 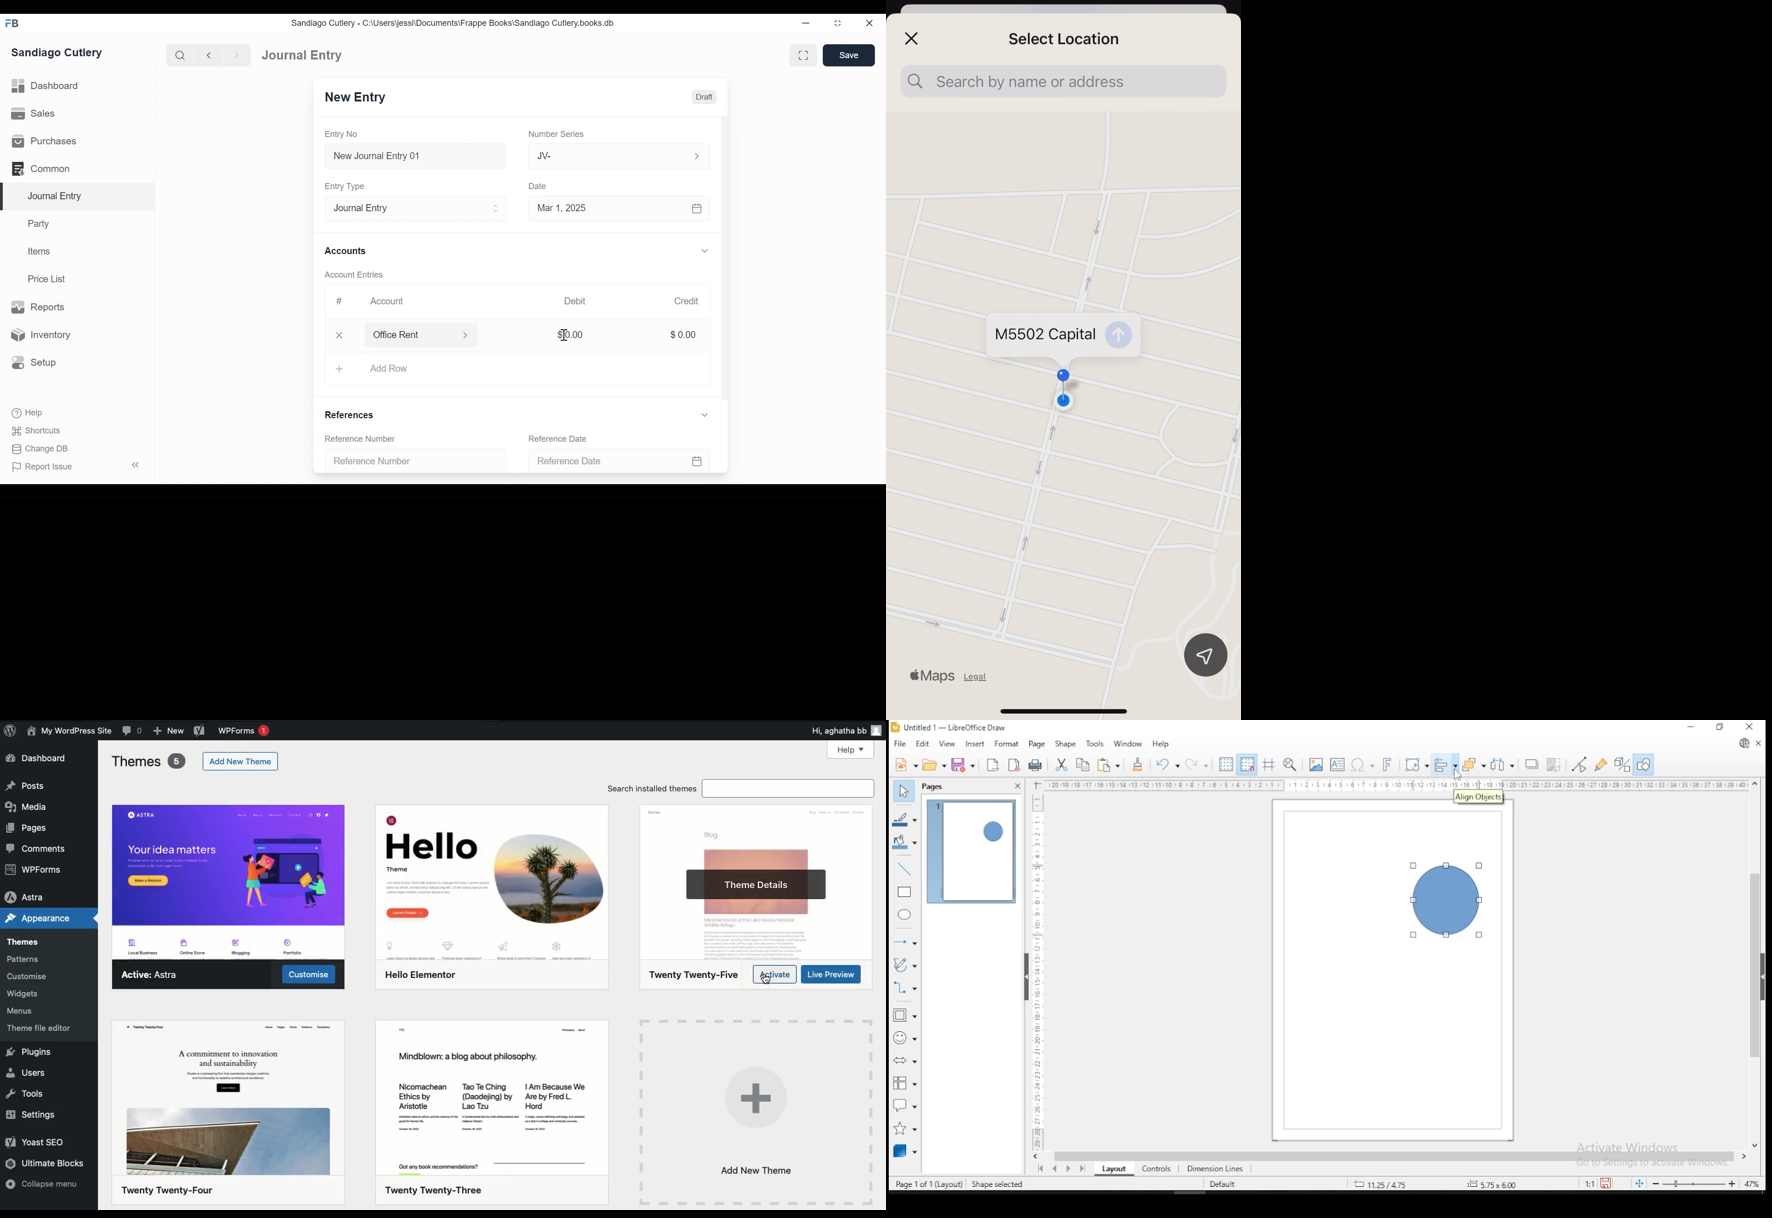 I want to click on Add new theme, so click(x=755, y=1114).